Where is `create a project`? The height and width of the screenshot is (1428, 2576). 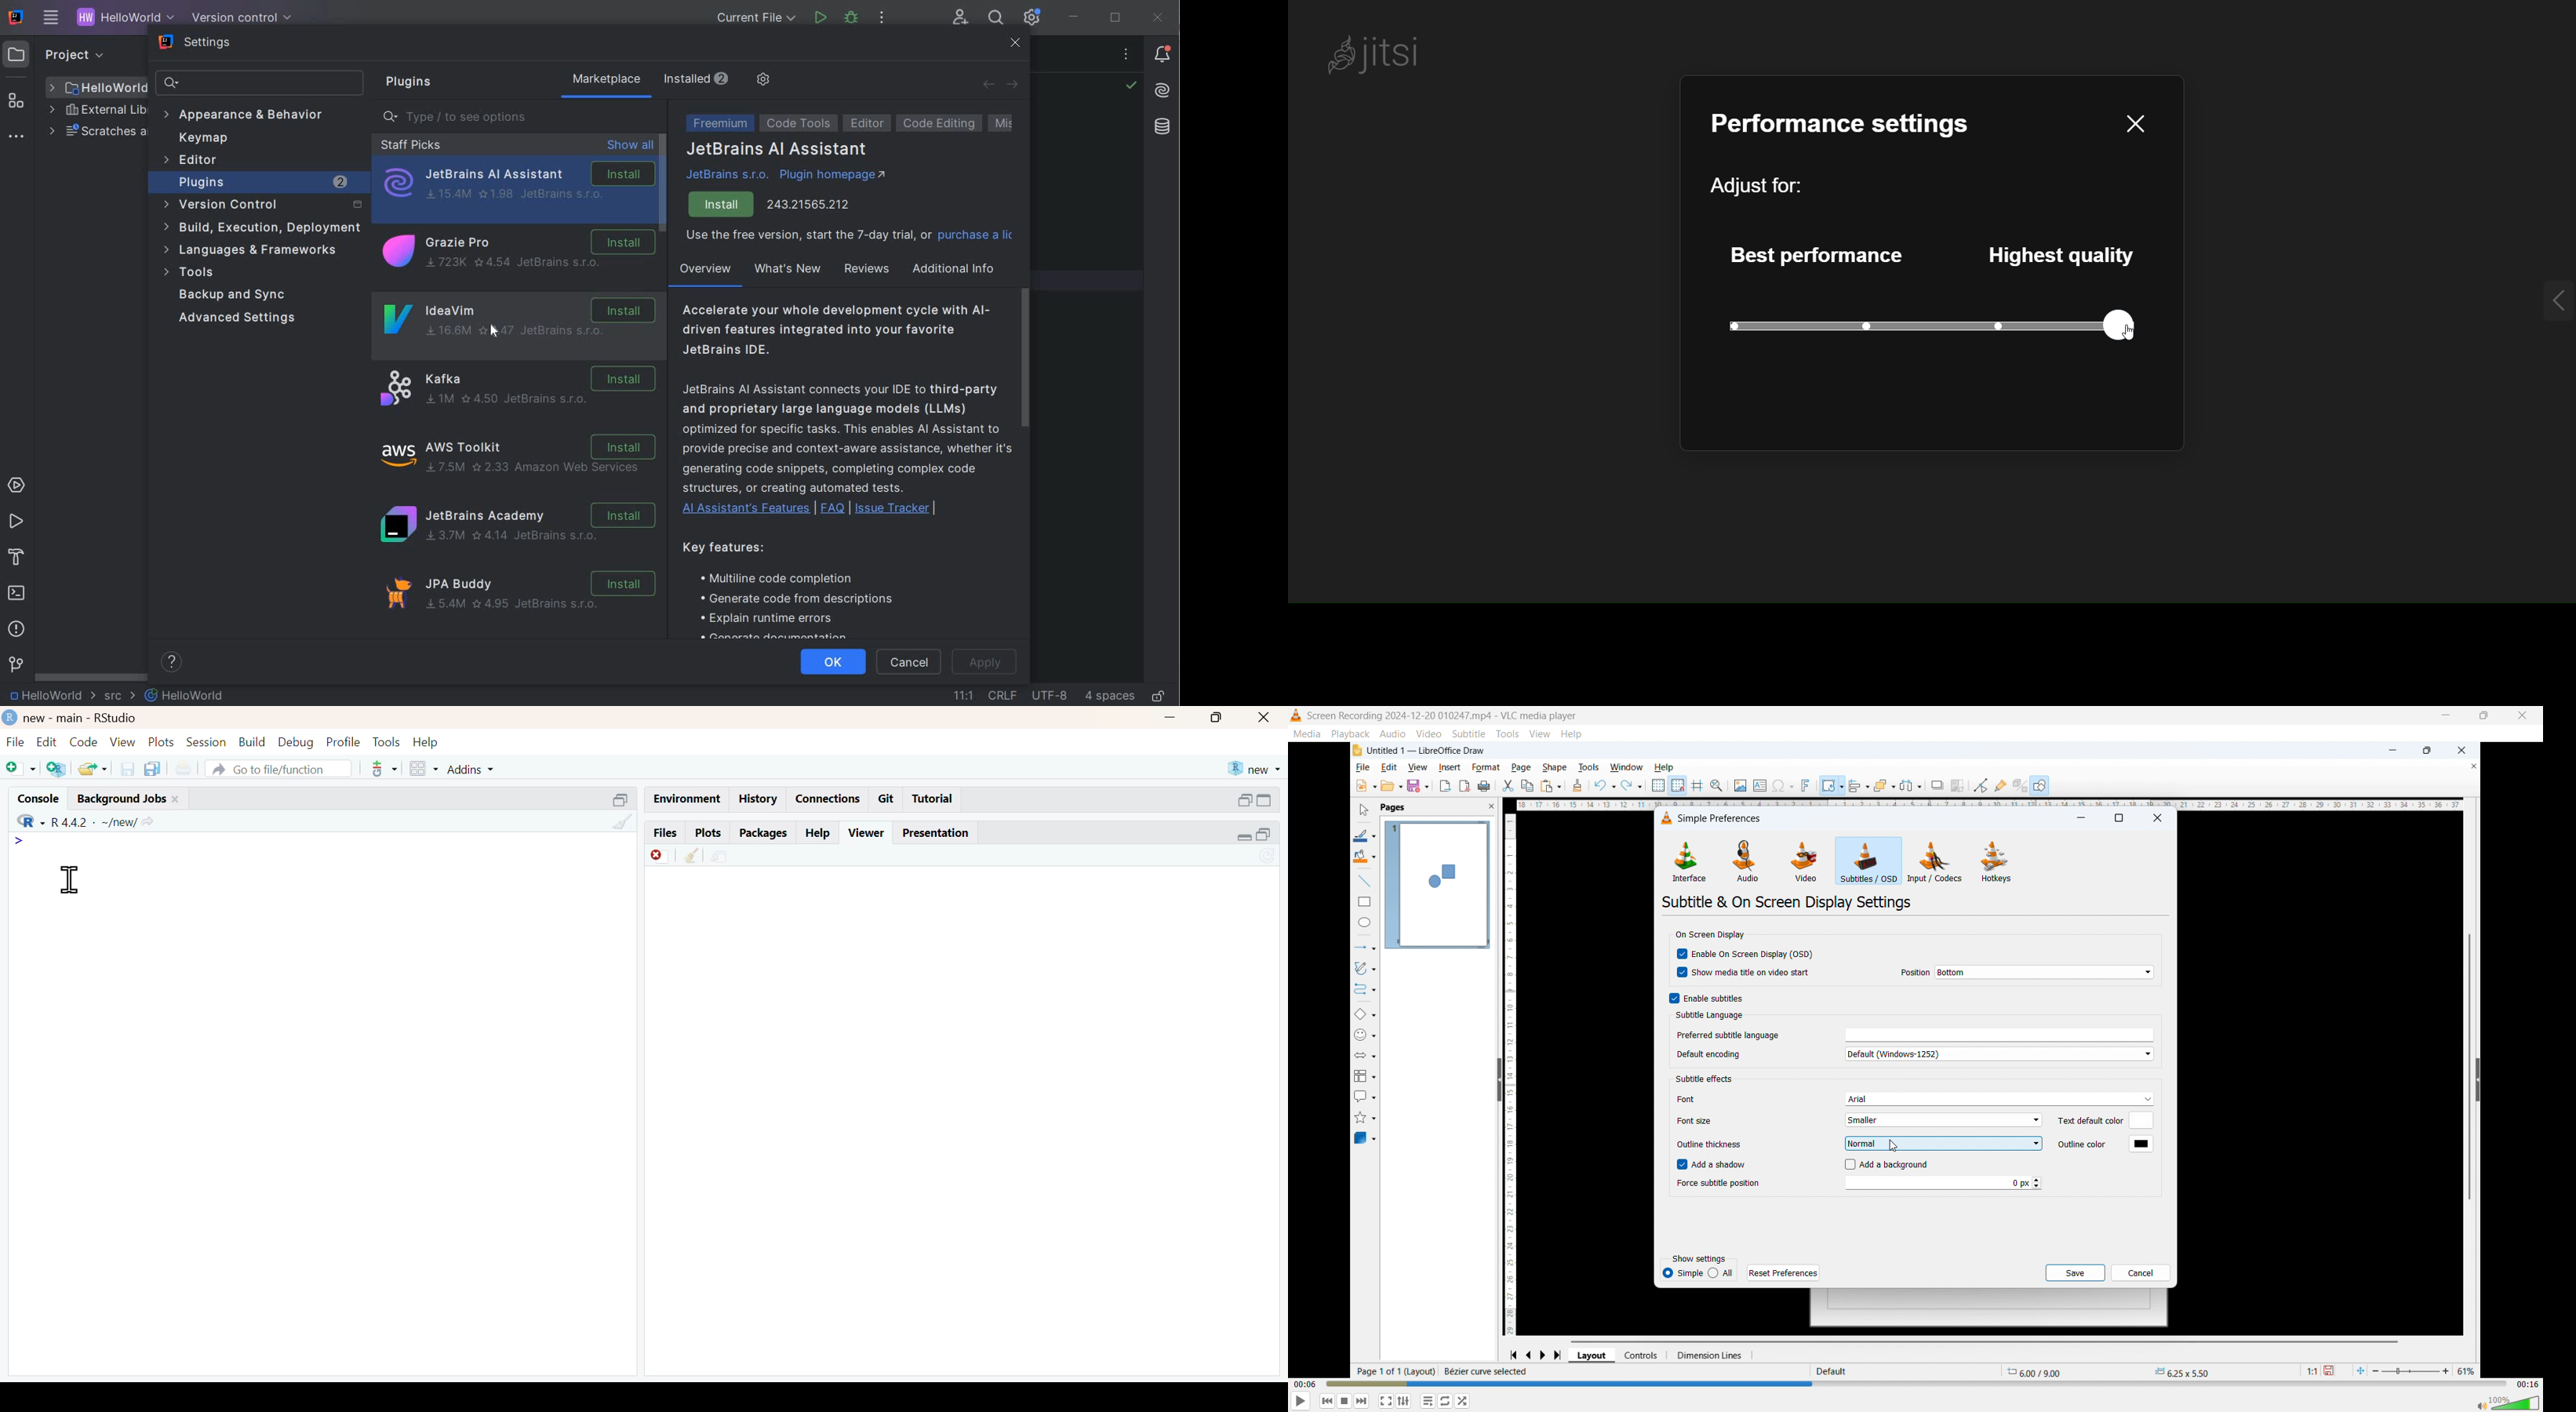 create a project is located at coordinates (58, 769).